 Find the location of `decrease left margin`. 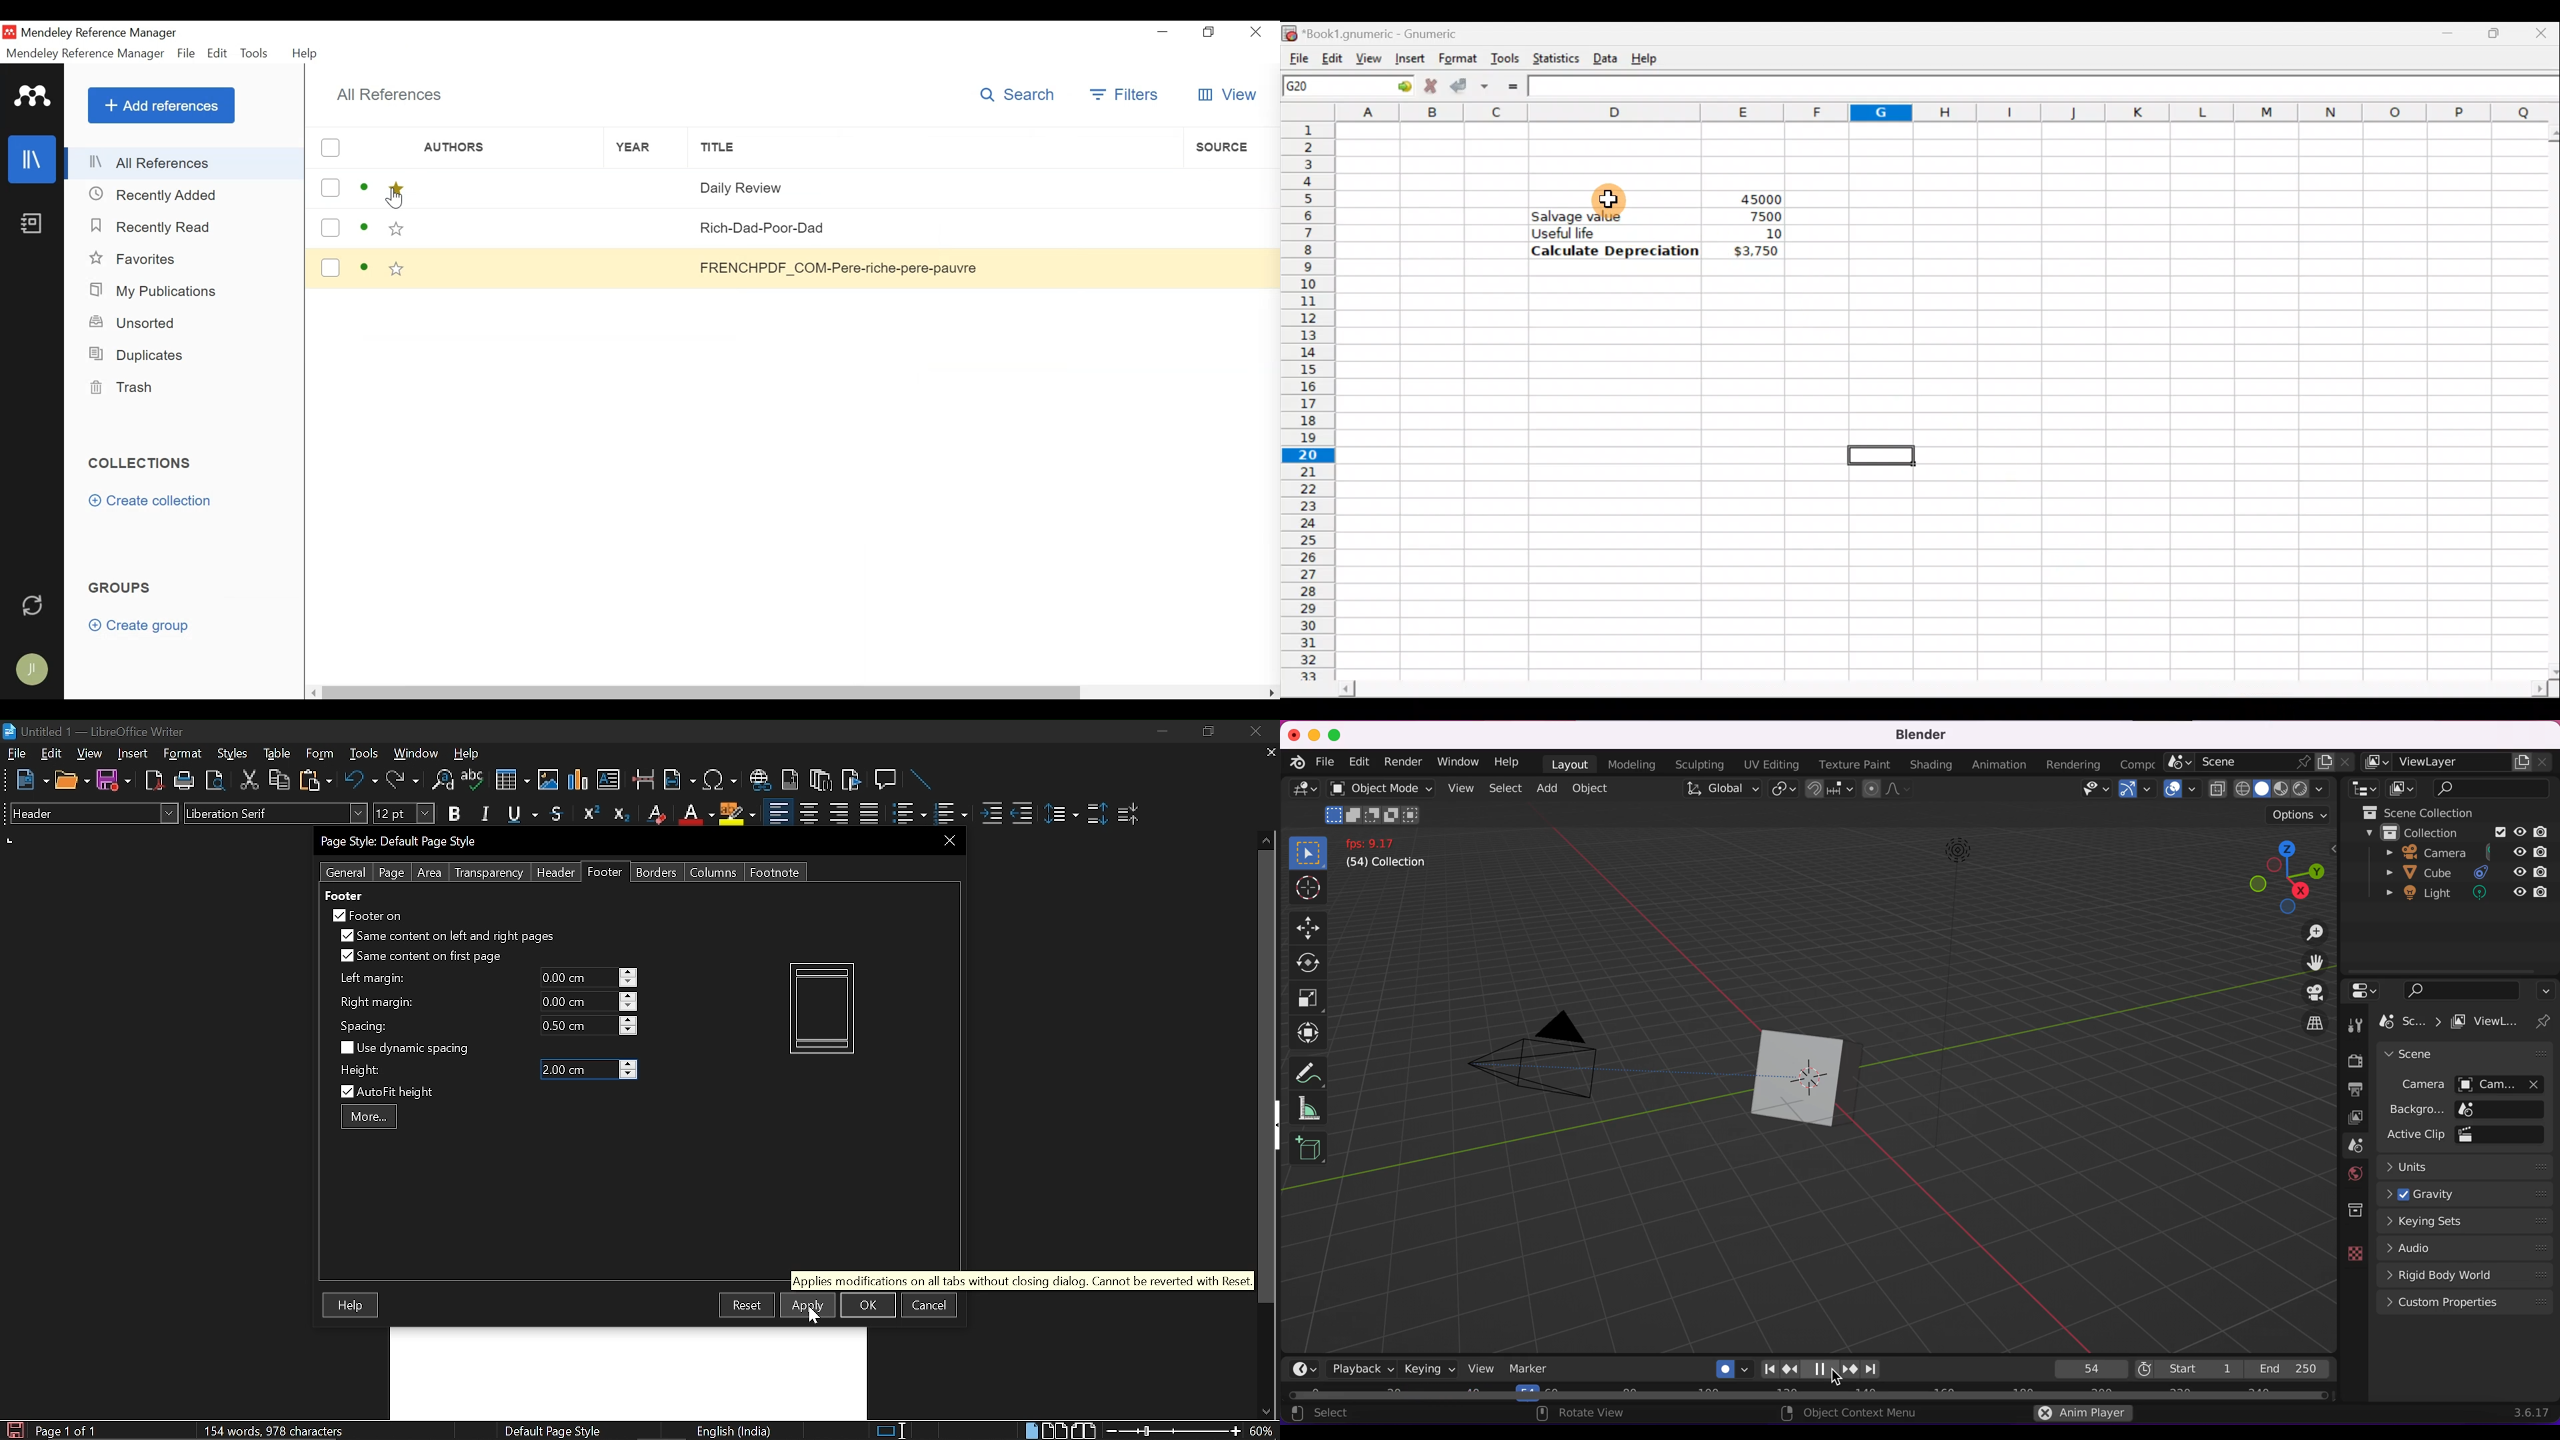

decrease left margin is located at coordinates (629, 983).